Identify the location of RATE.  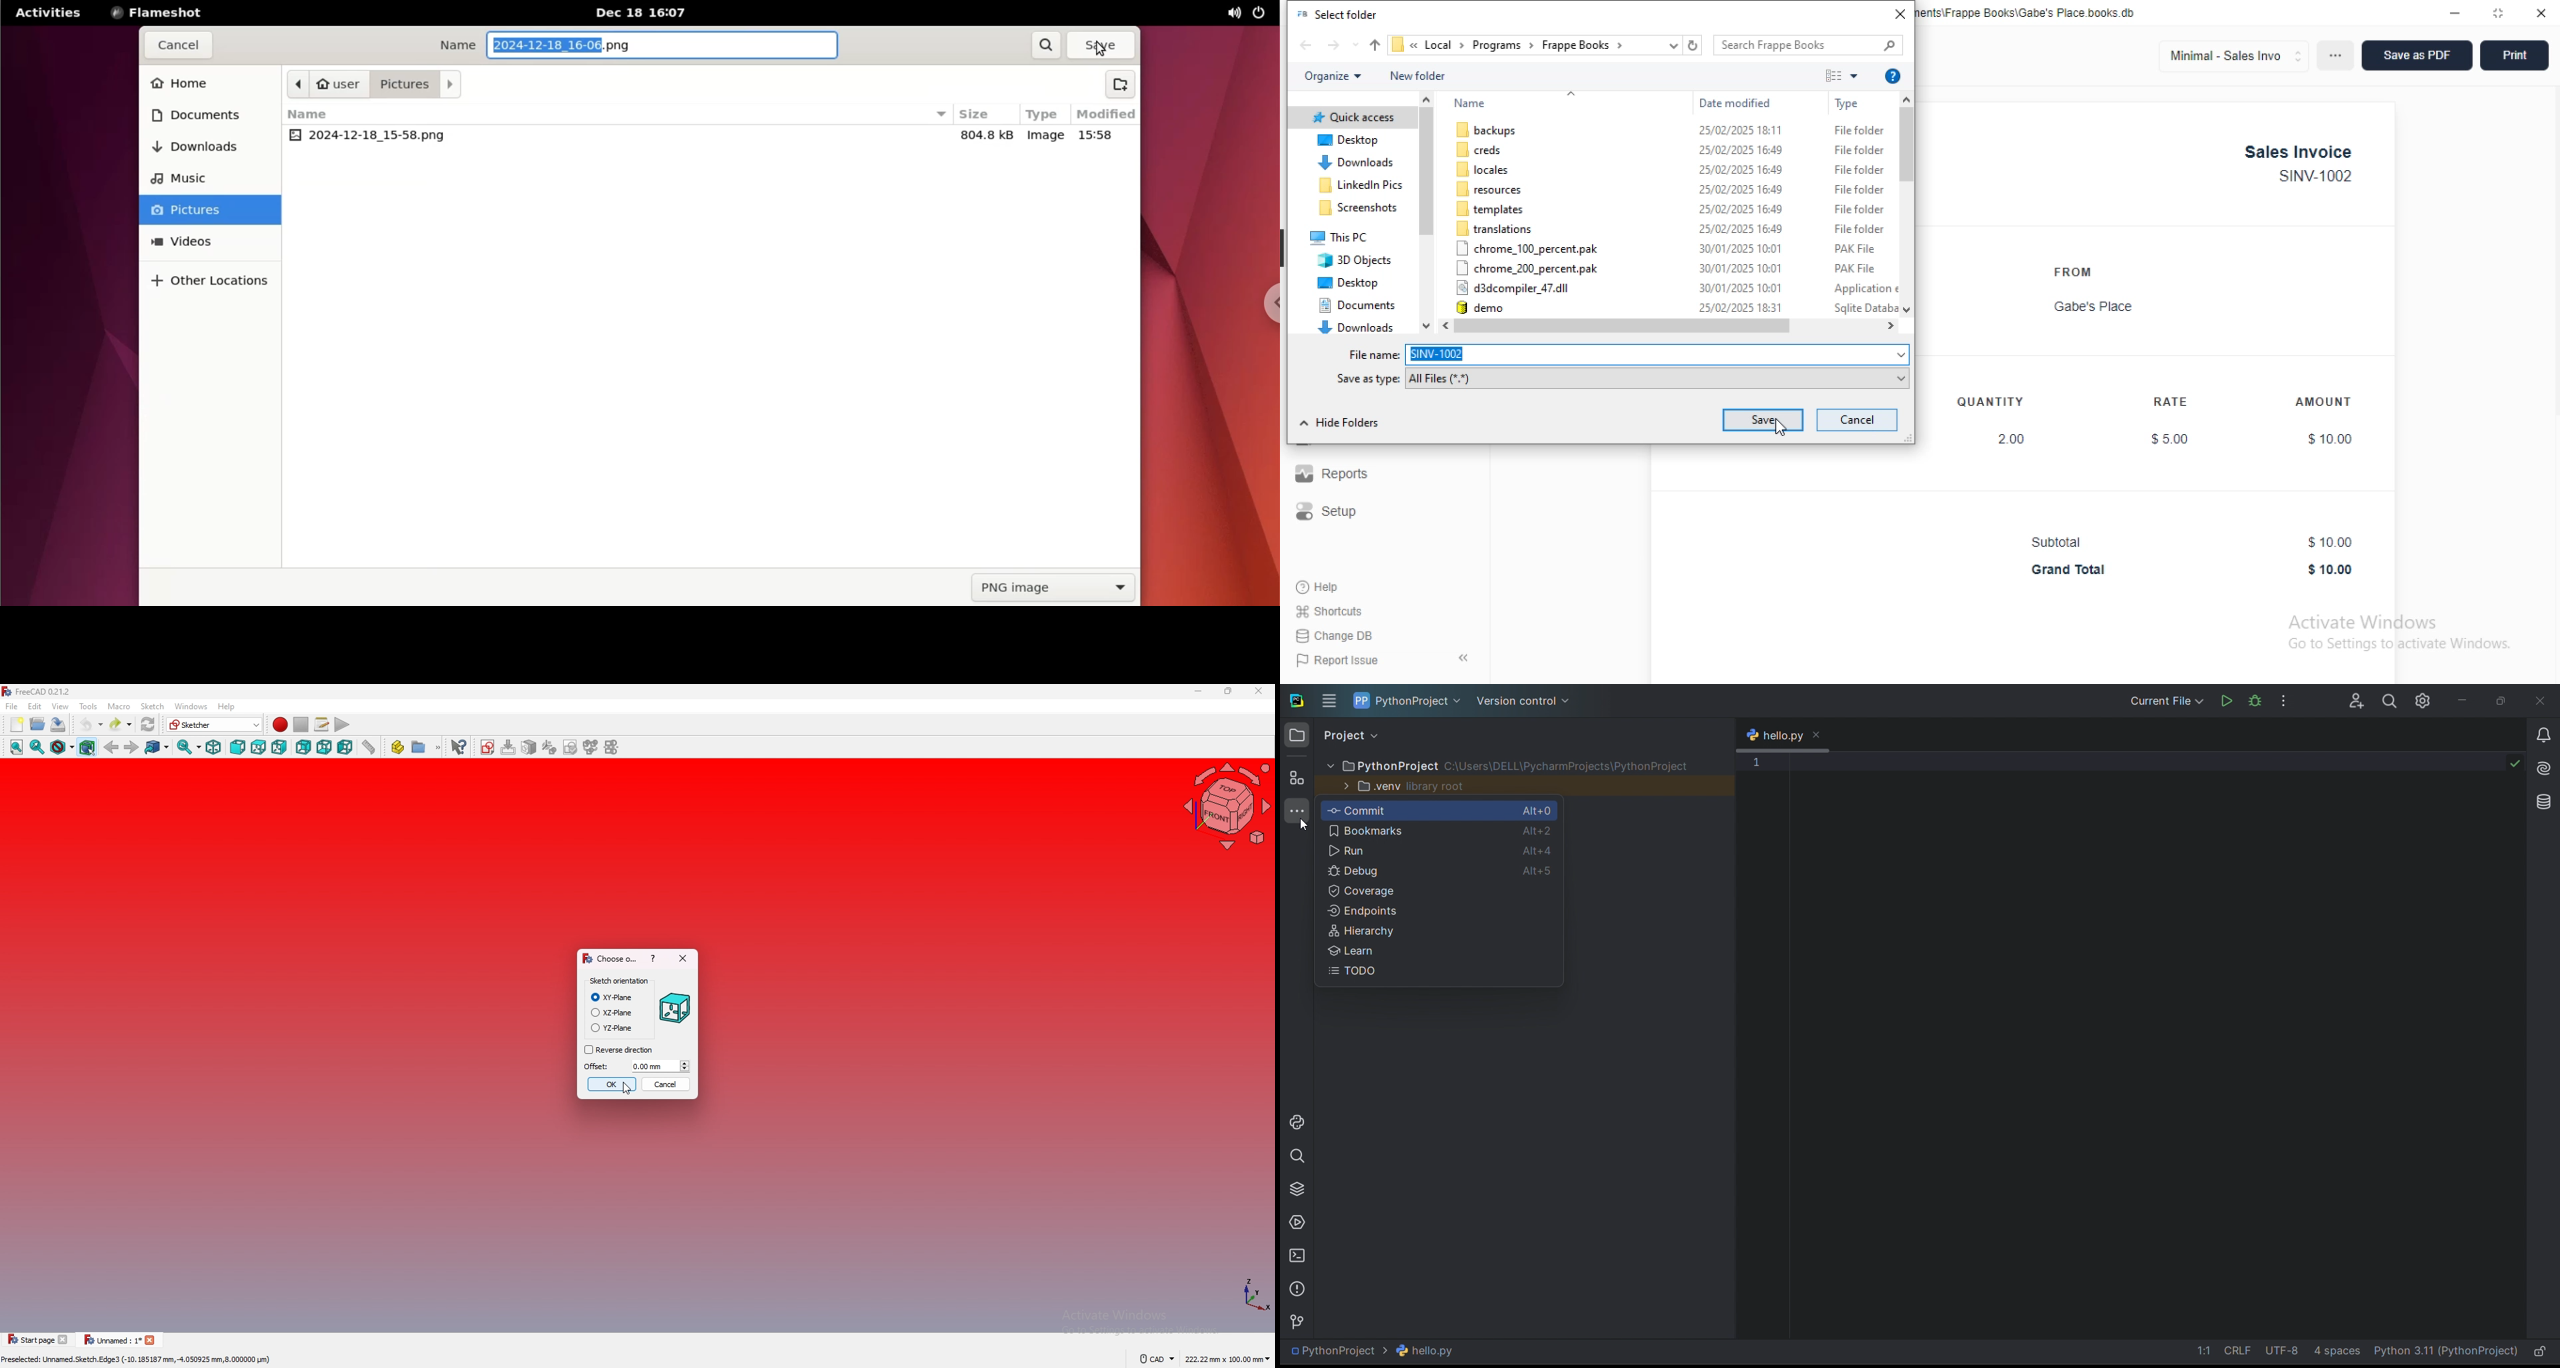
(2172, 401).